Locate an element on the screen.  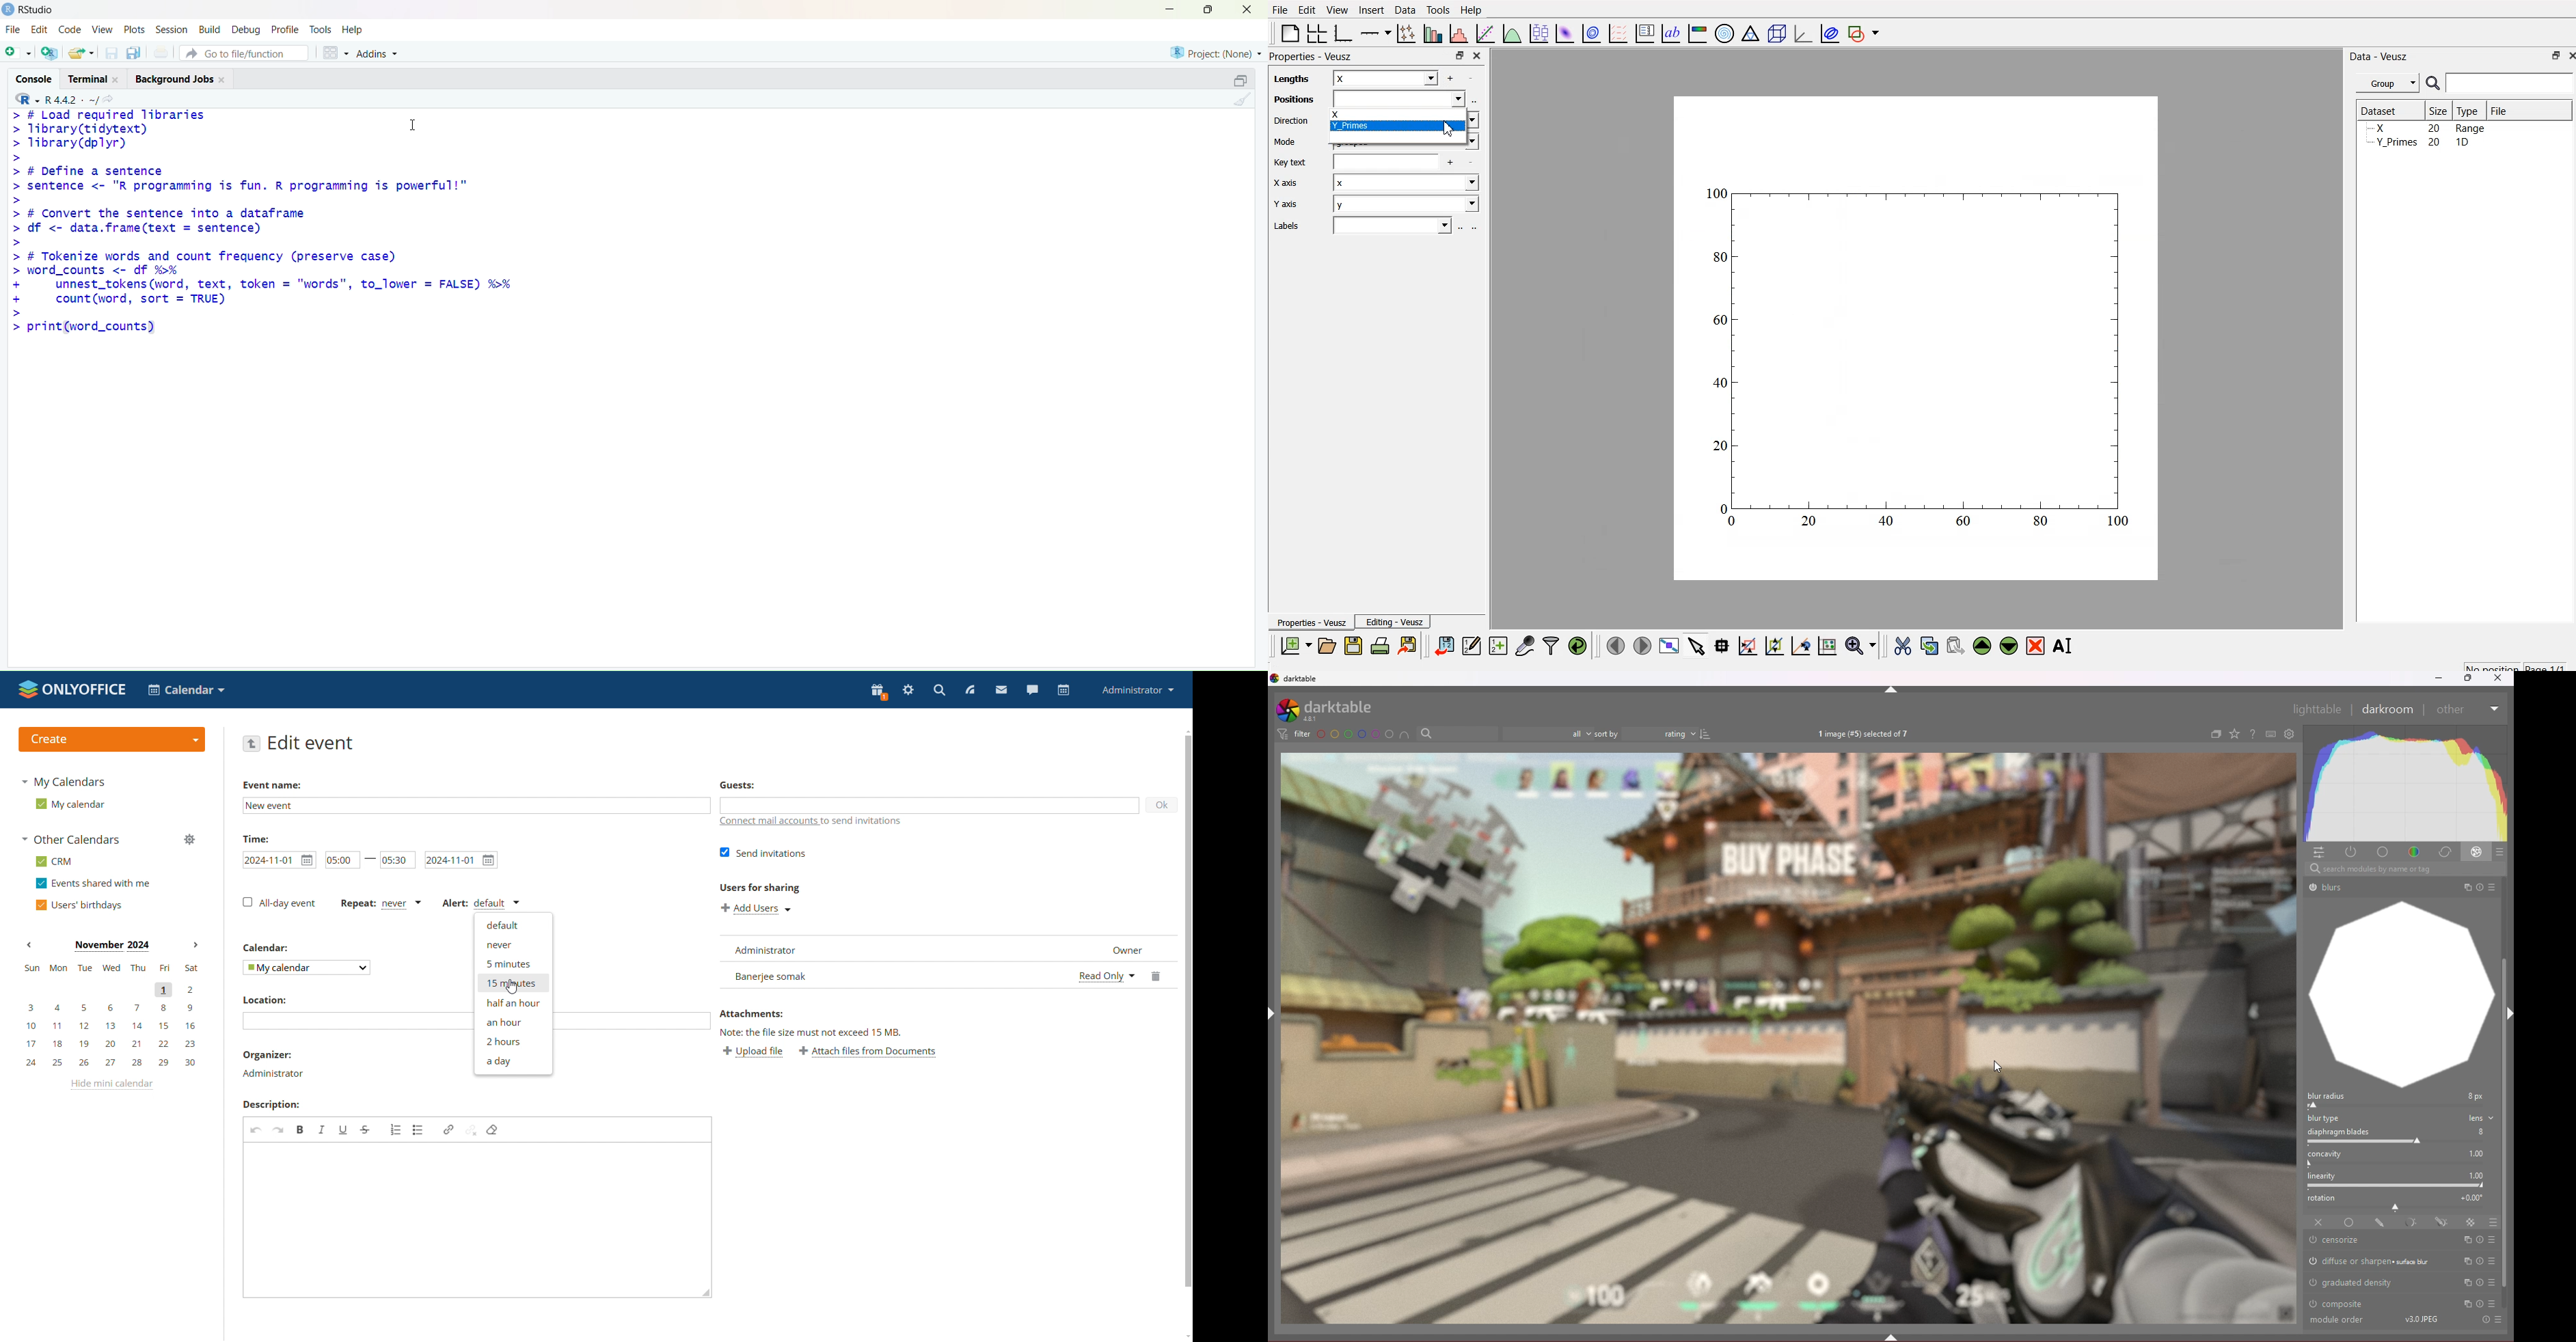
change type of overlays is located at coordinates (2236, 733).